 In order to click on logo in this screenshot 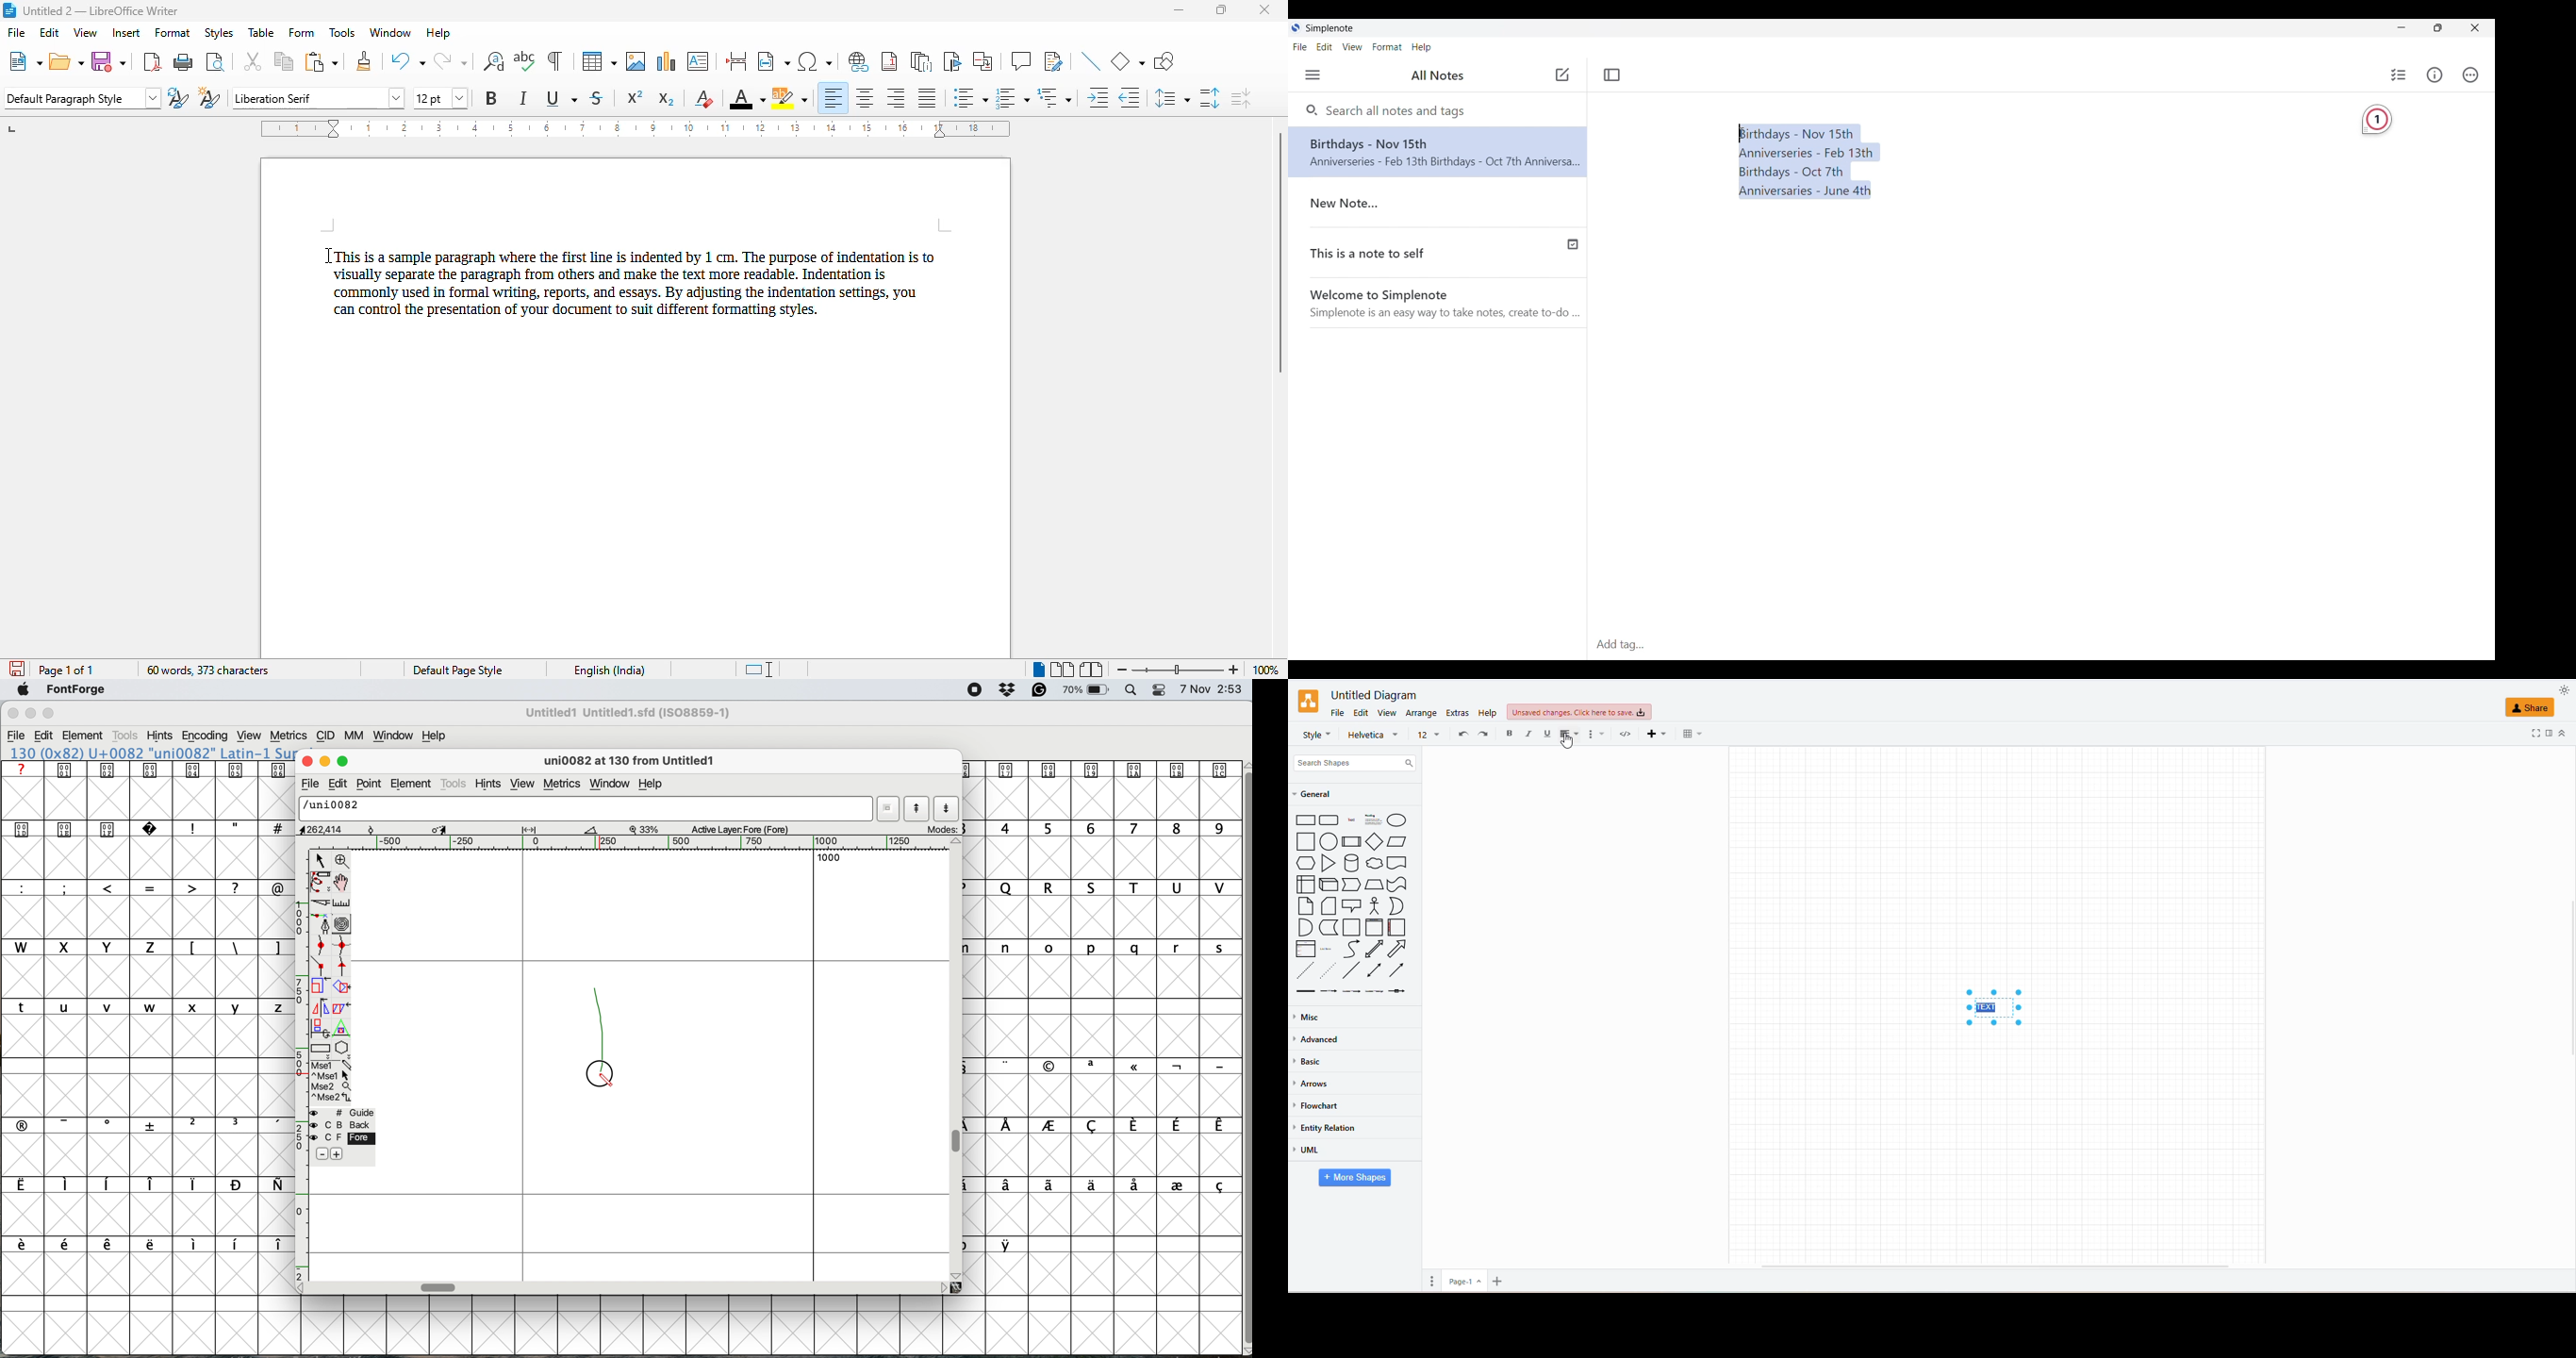, I will do `click(1307, 701)`.